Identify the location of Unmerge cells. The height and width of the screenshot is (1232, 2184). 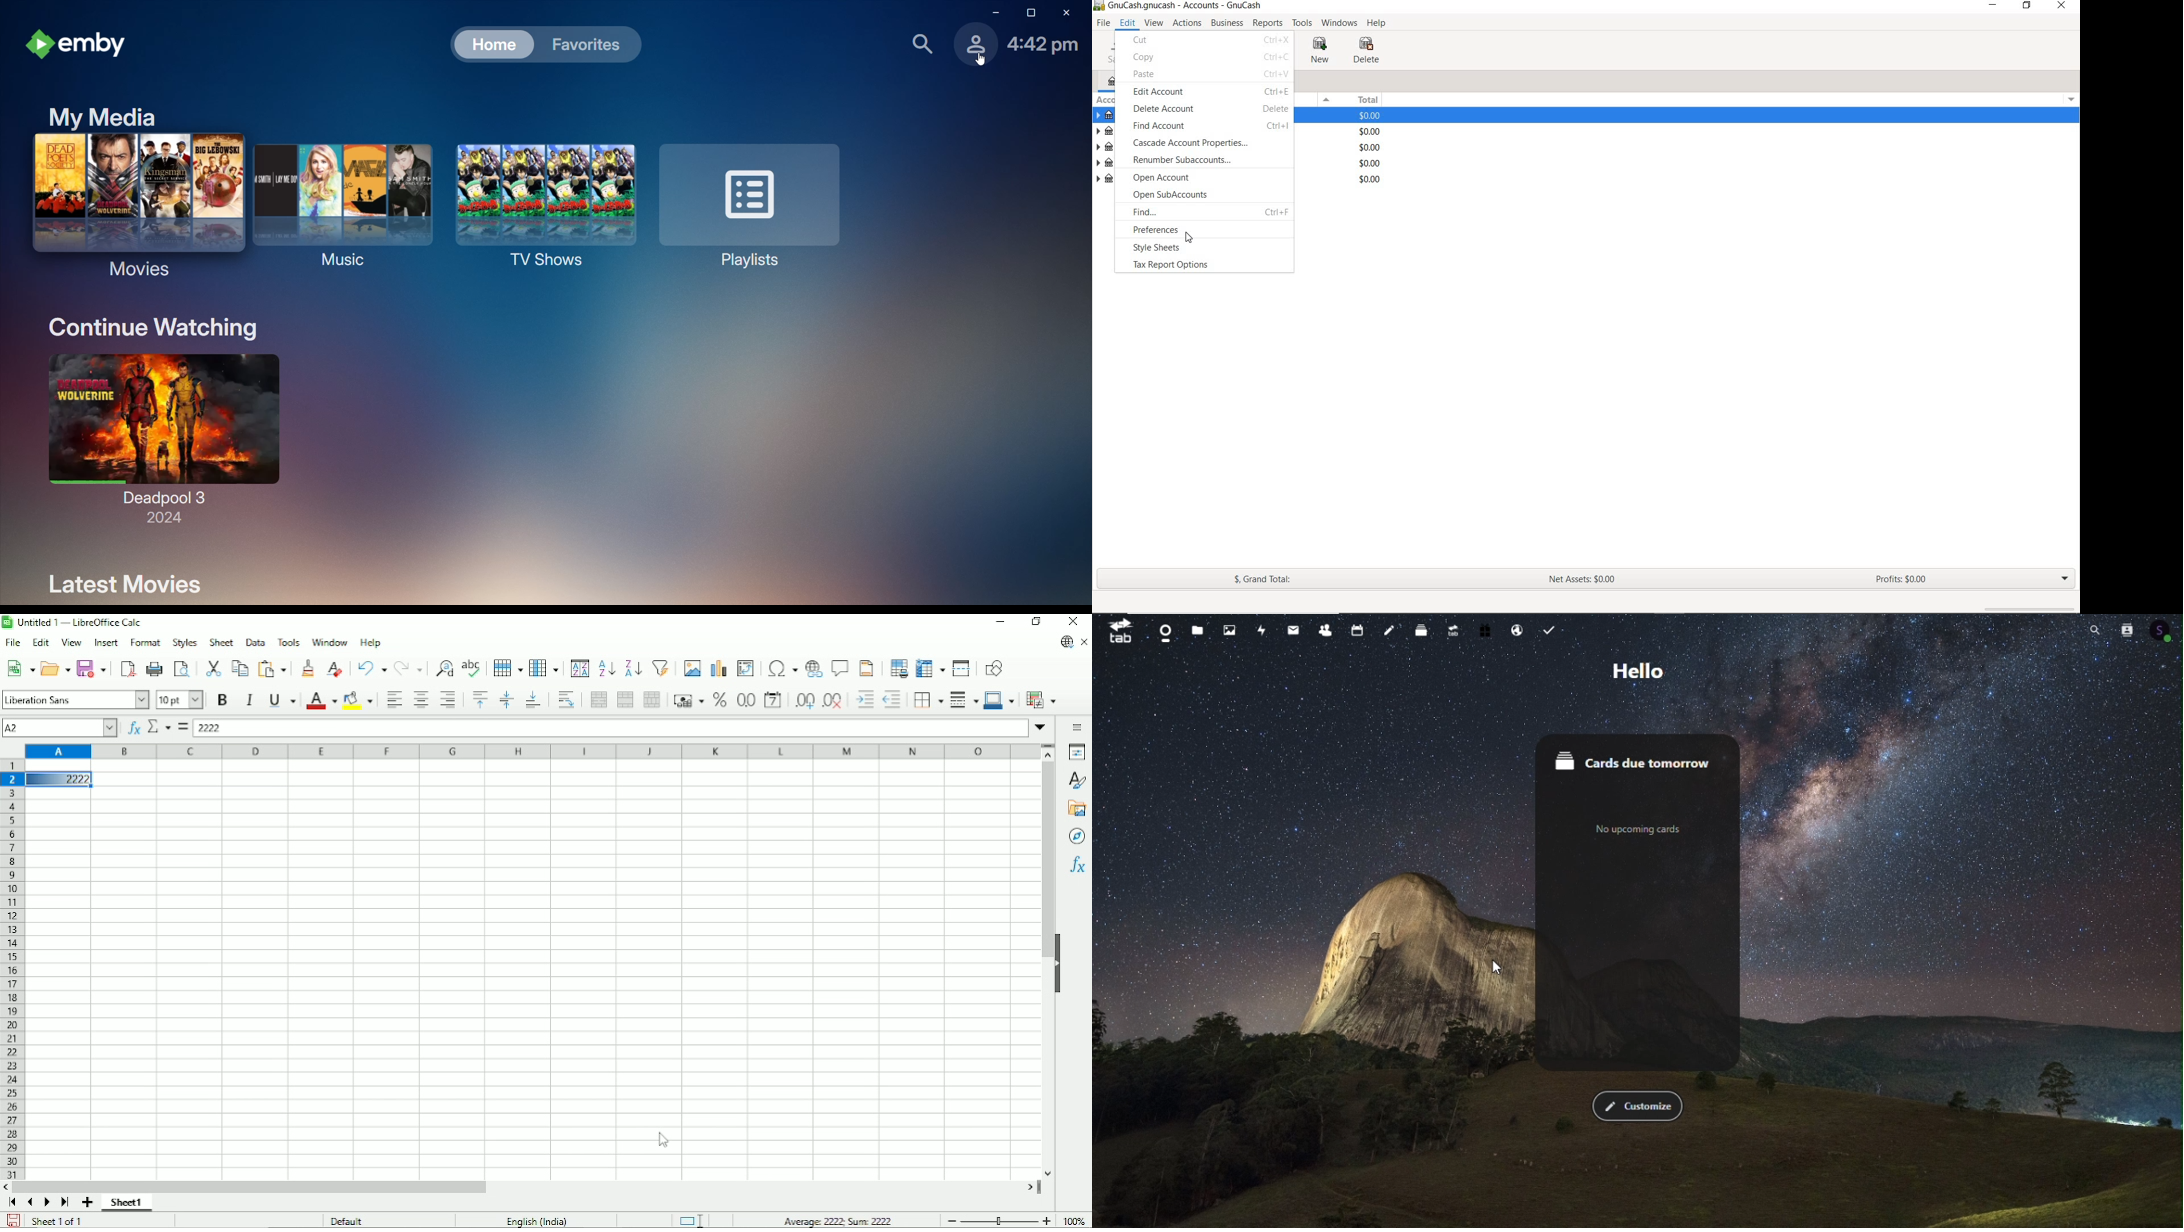
(651, 700).